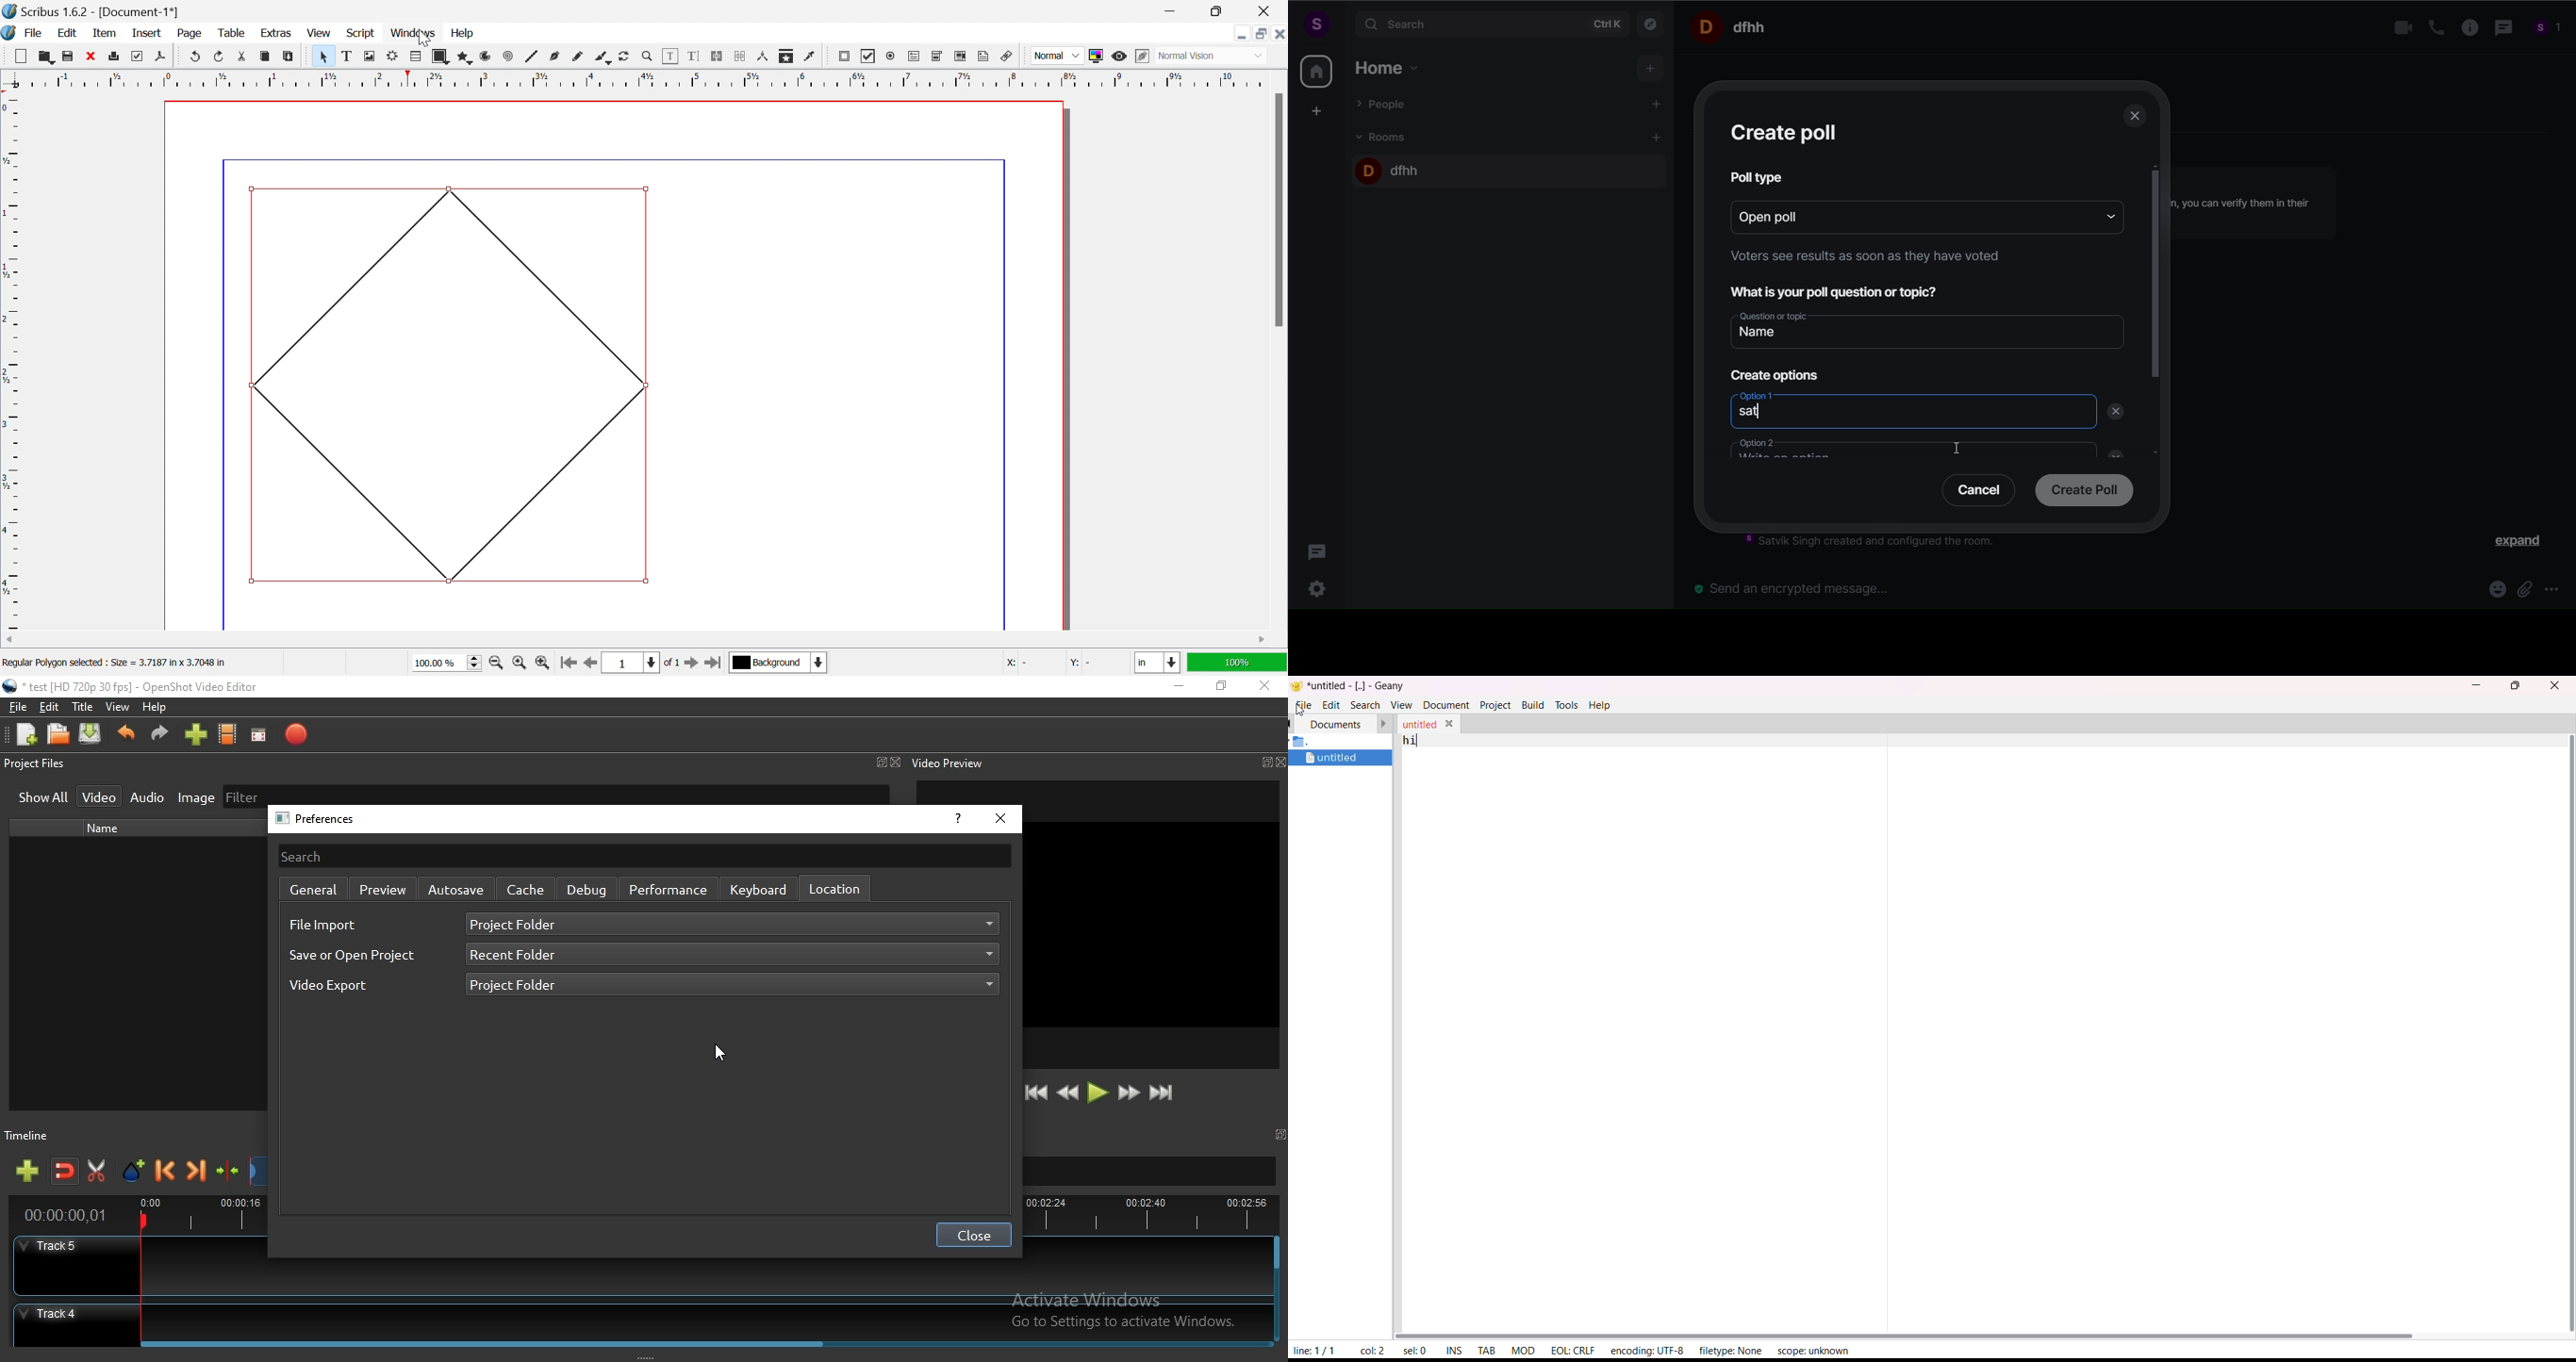  Describe the element at coordinates (1017, 665) in the screenshot. I see `x: -` at that location.